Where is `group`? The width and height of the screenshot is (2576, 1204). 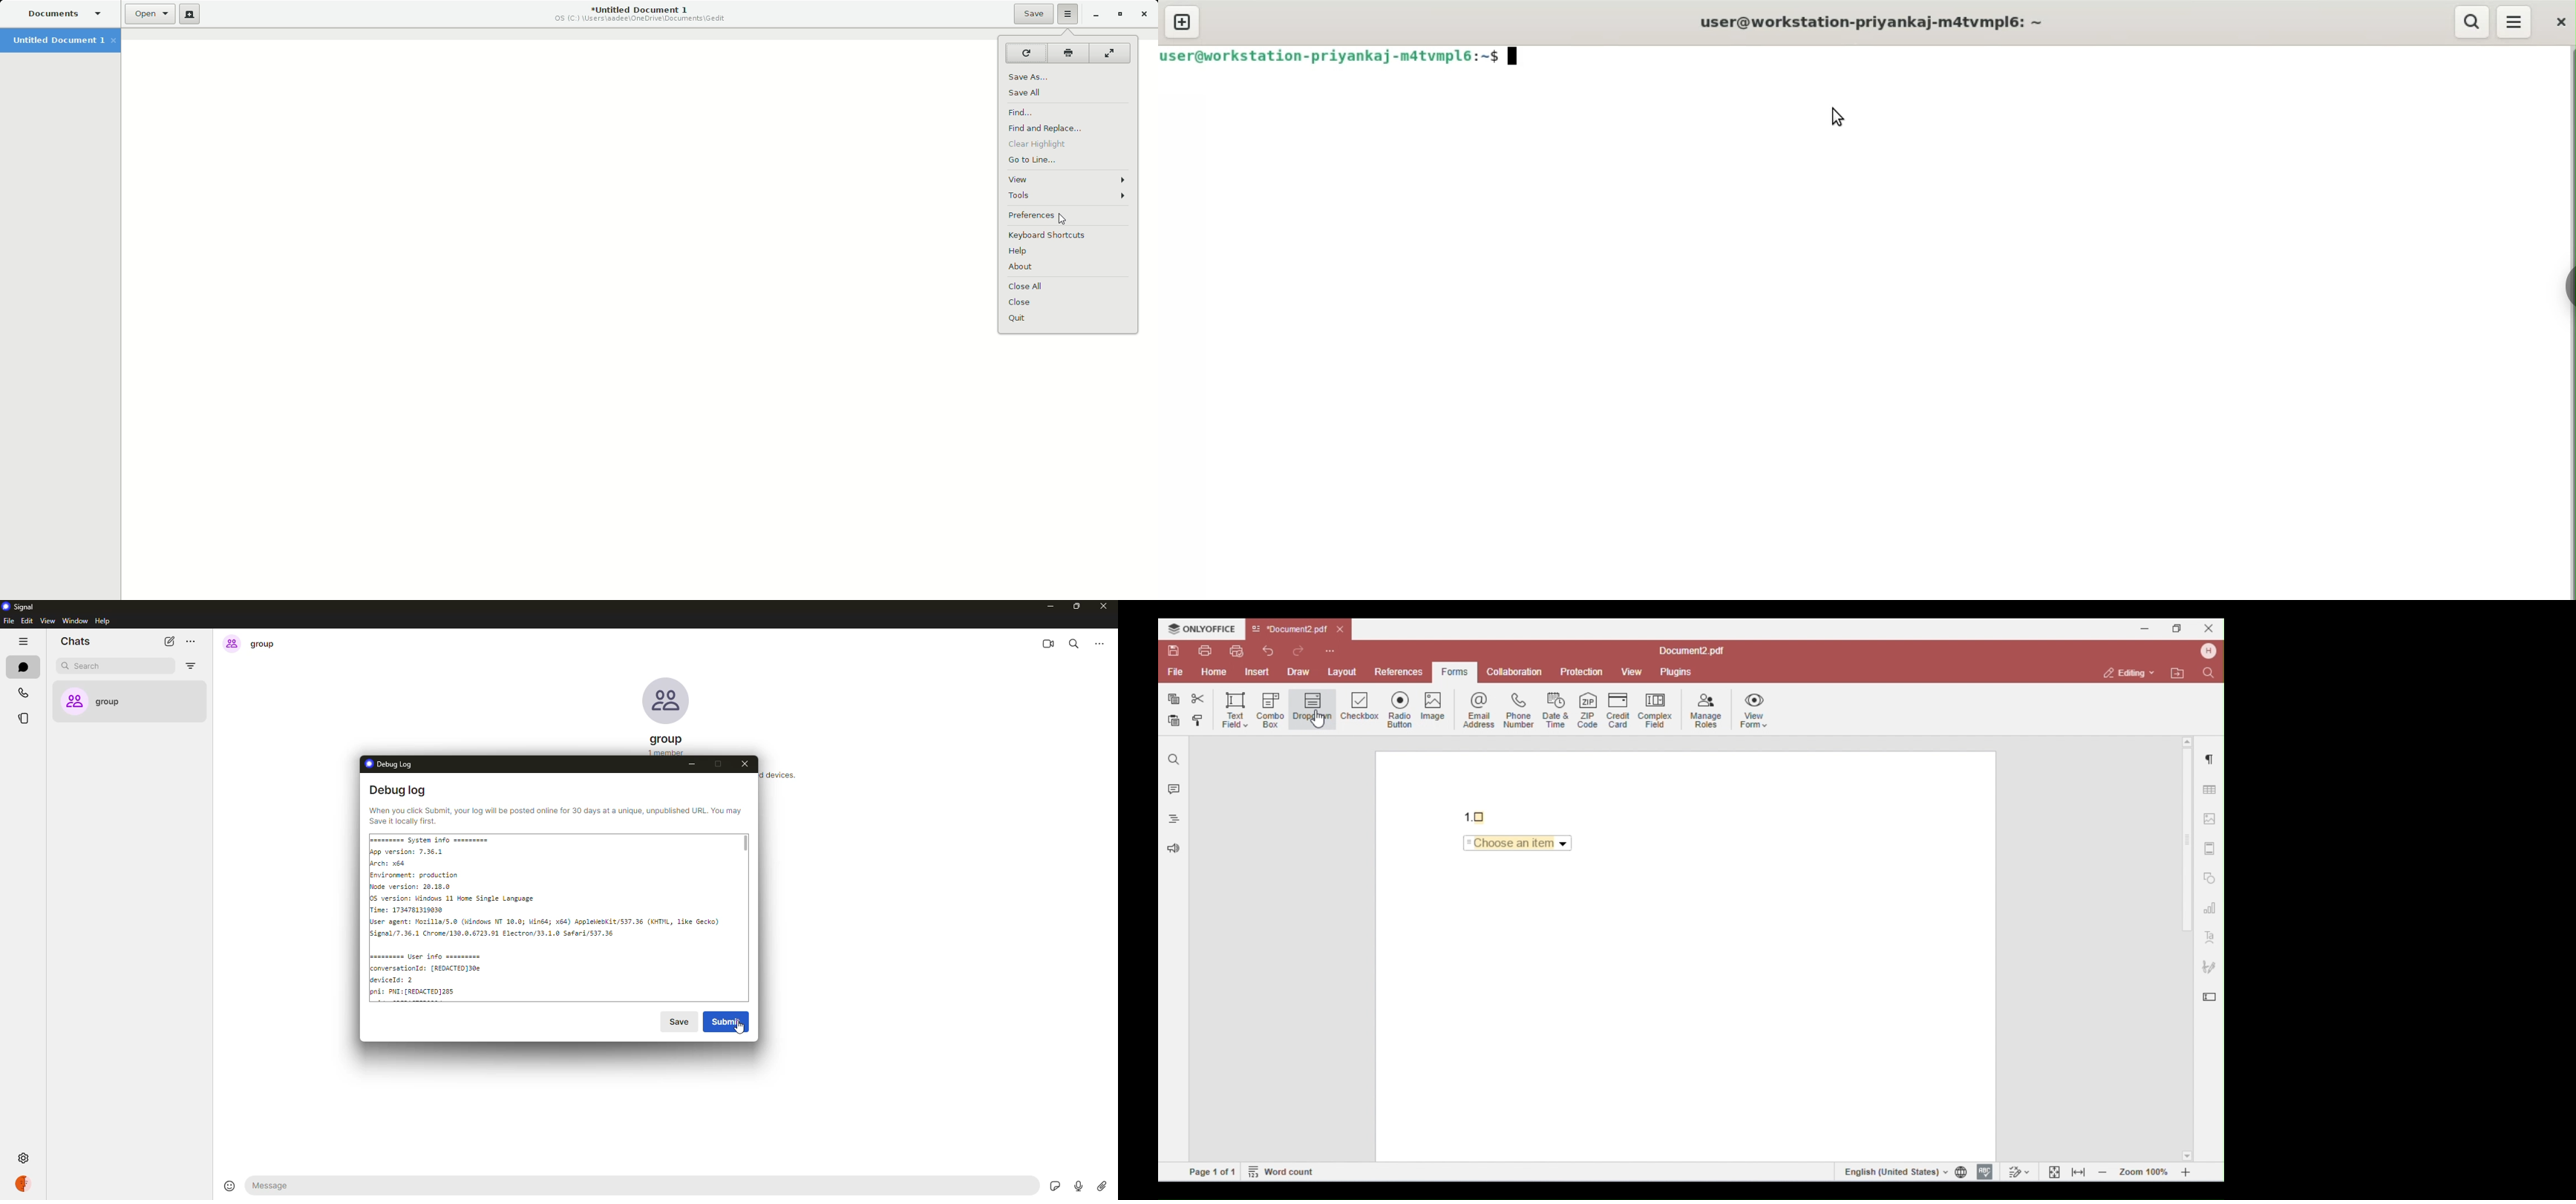 group is located at coordinates (123, 701).